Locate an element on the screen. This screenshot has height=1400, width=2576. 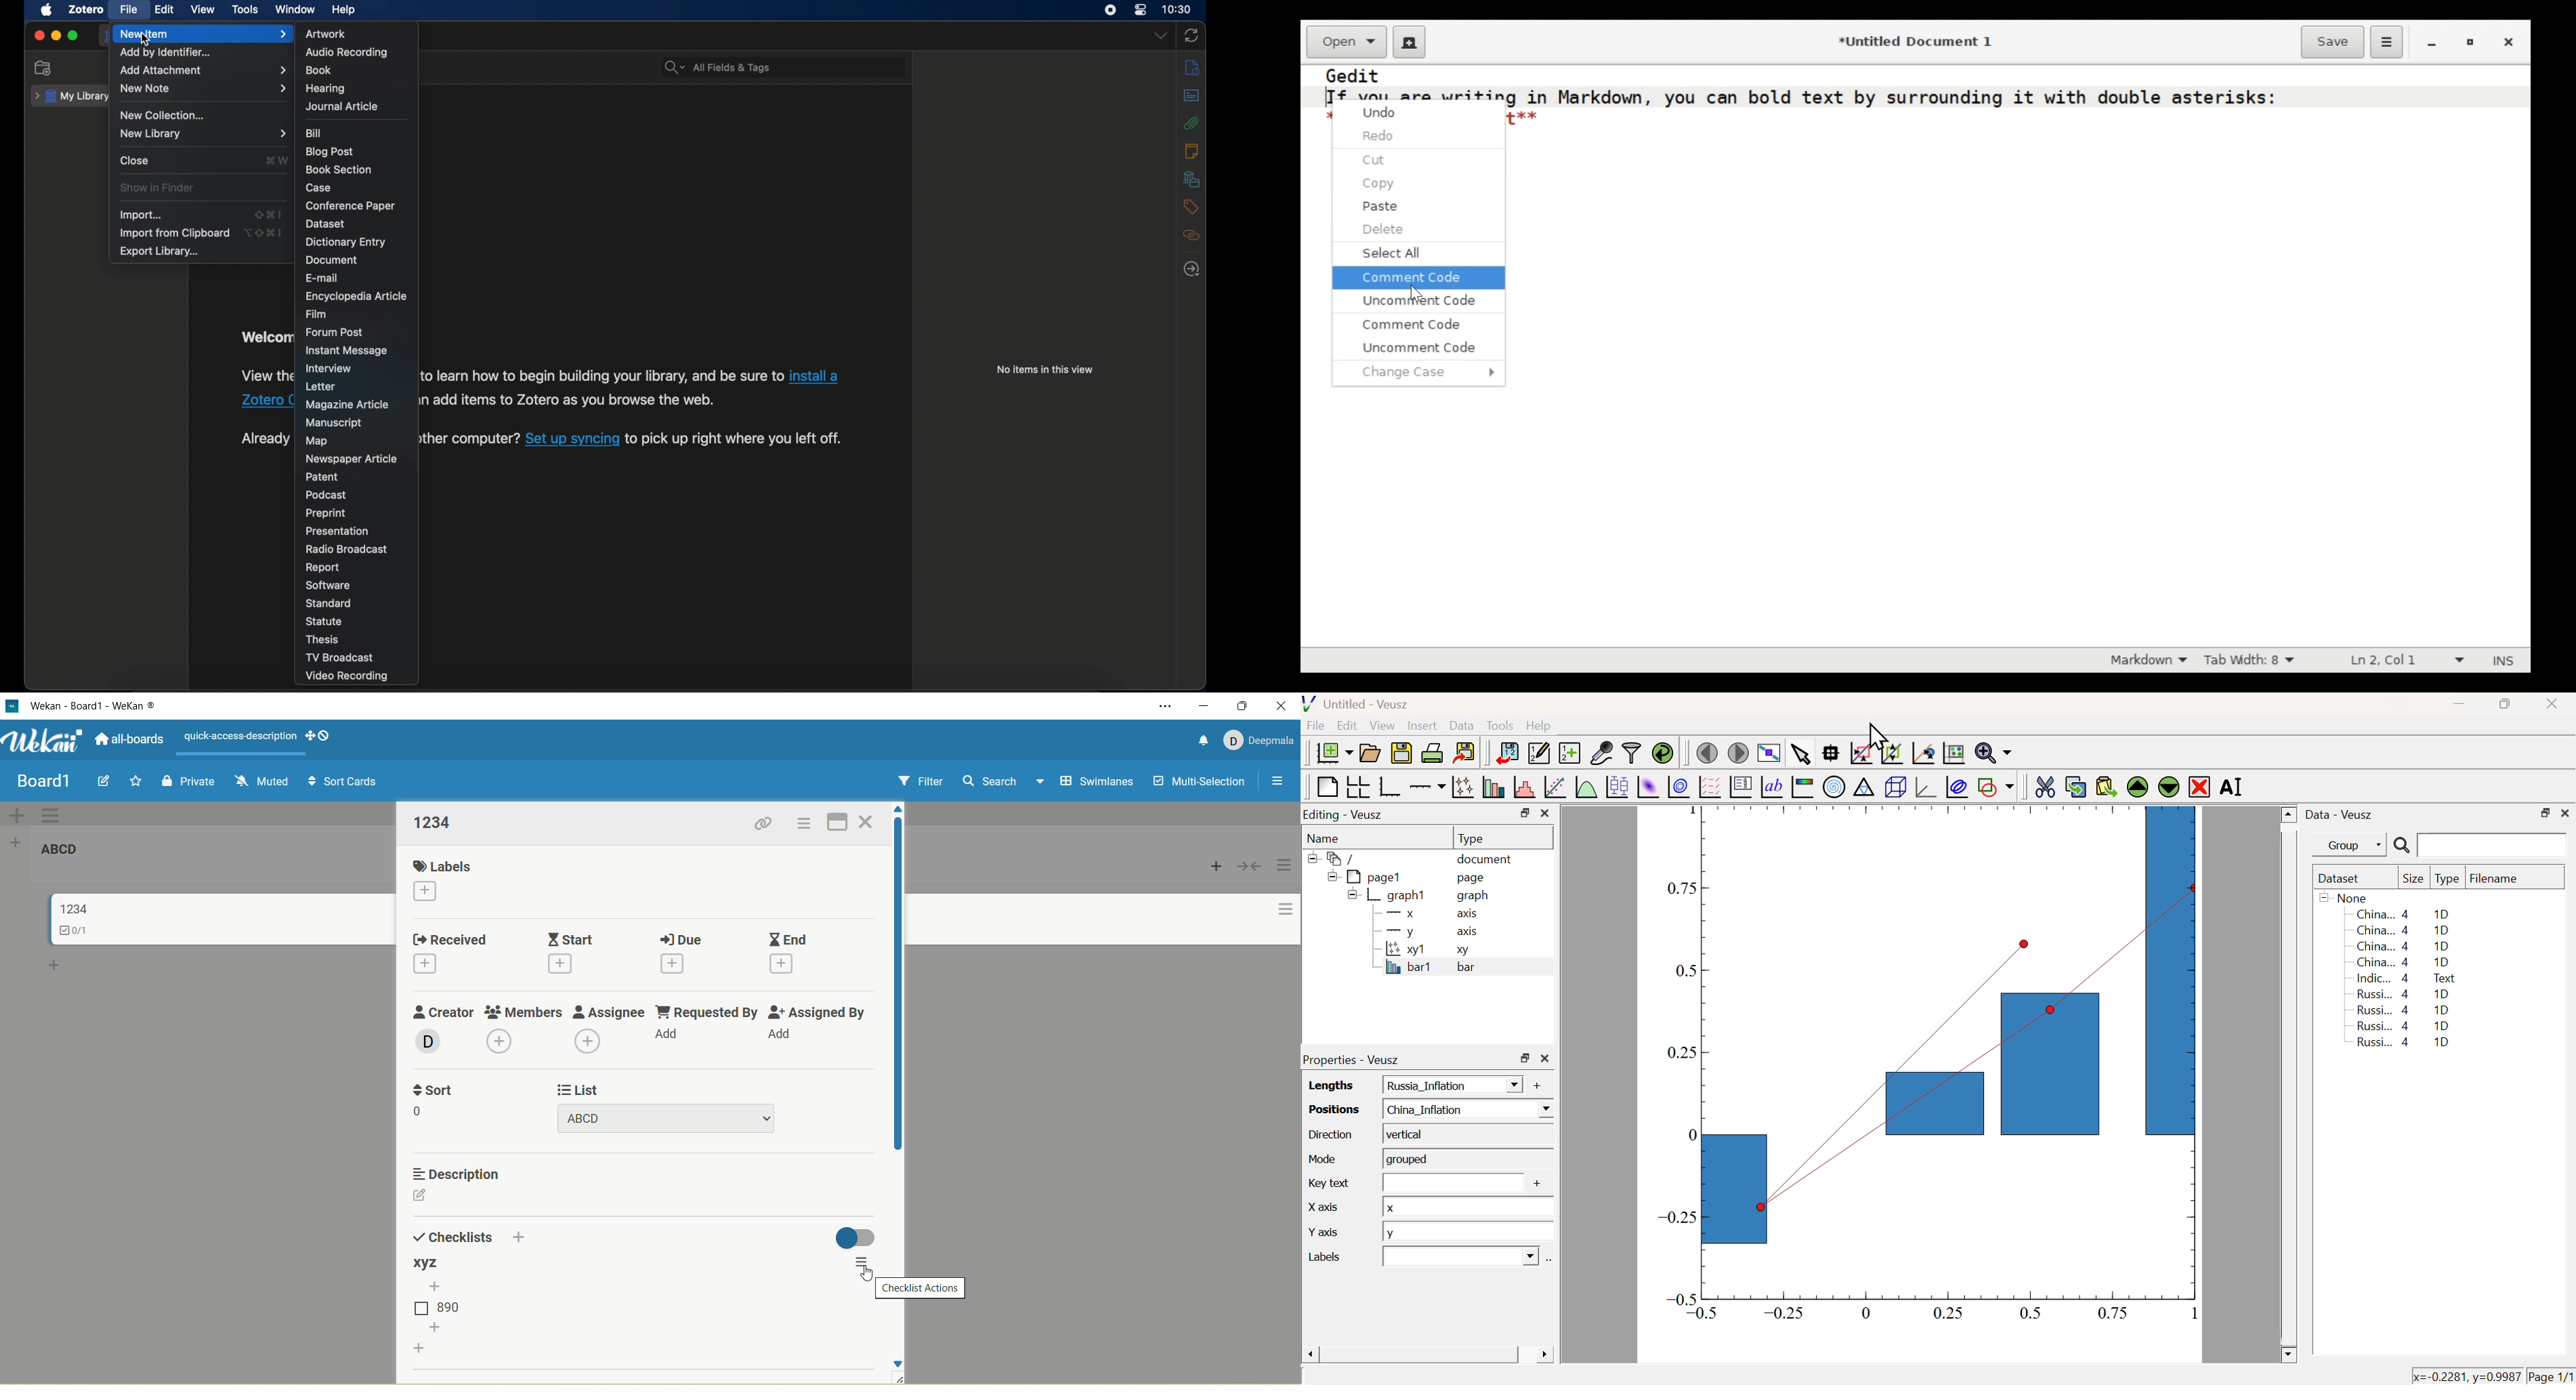
Save is located at coordinates (1402, 754).